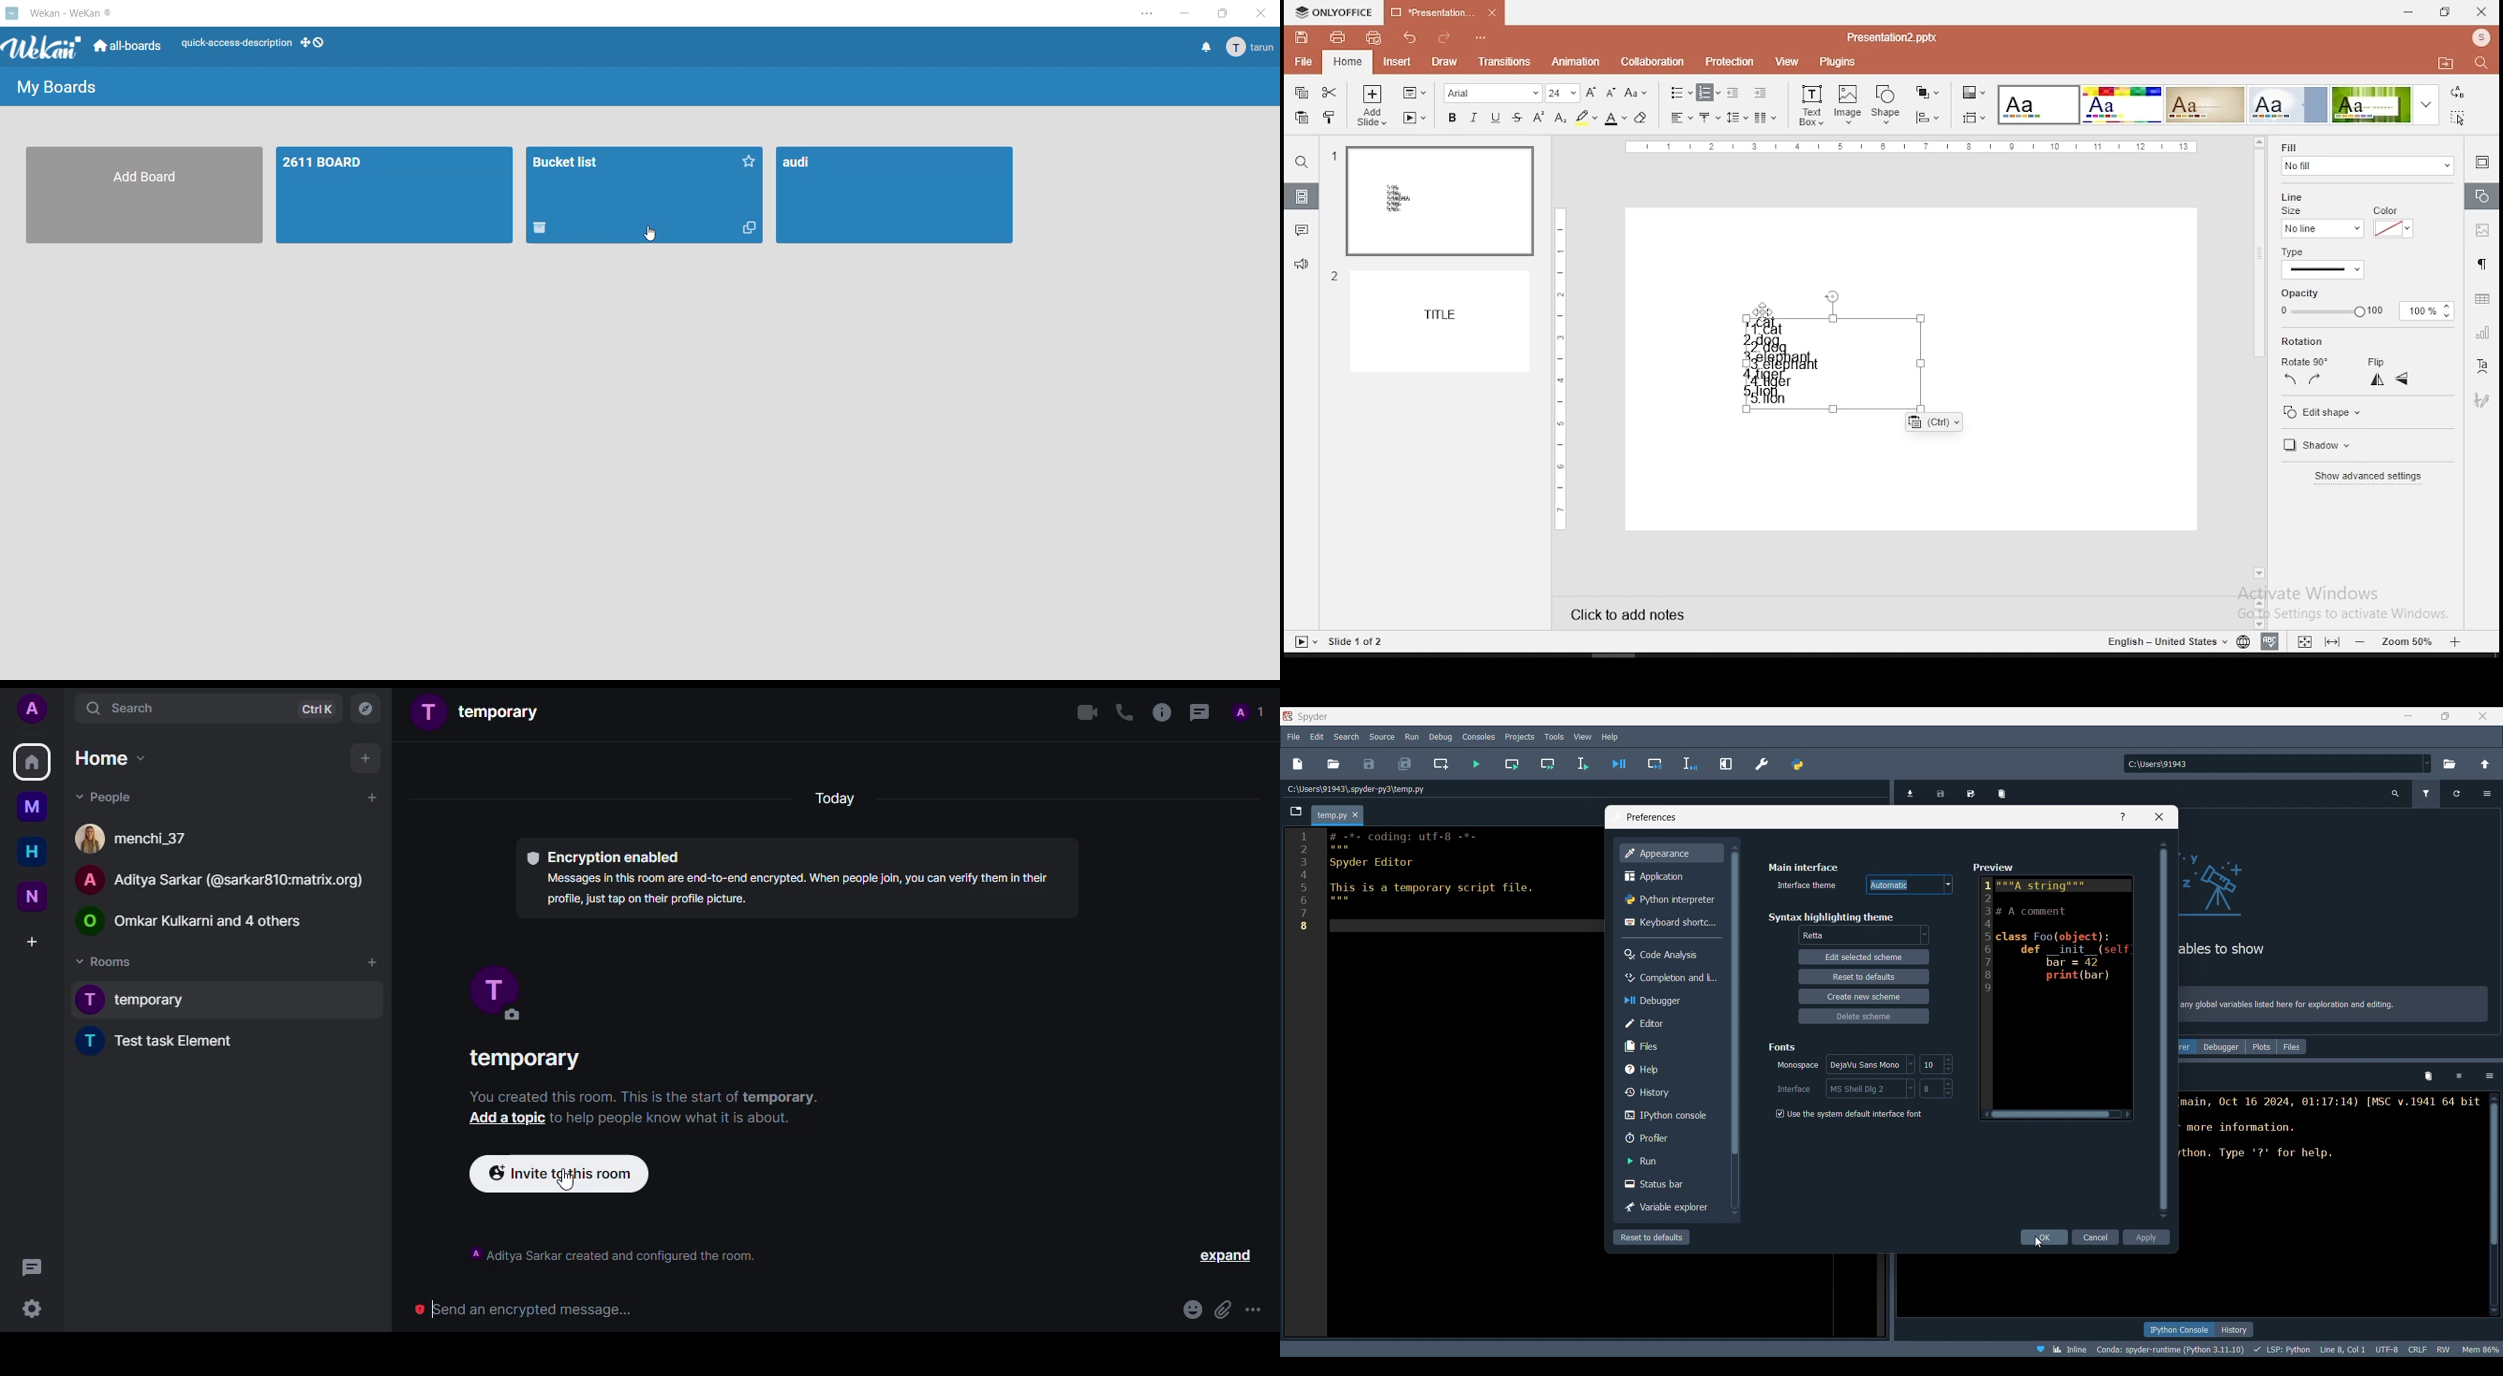 The width and height of the screenshot is (2520, 1400). I want to click on image settings, so click(2482, 229).